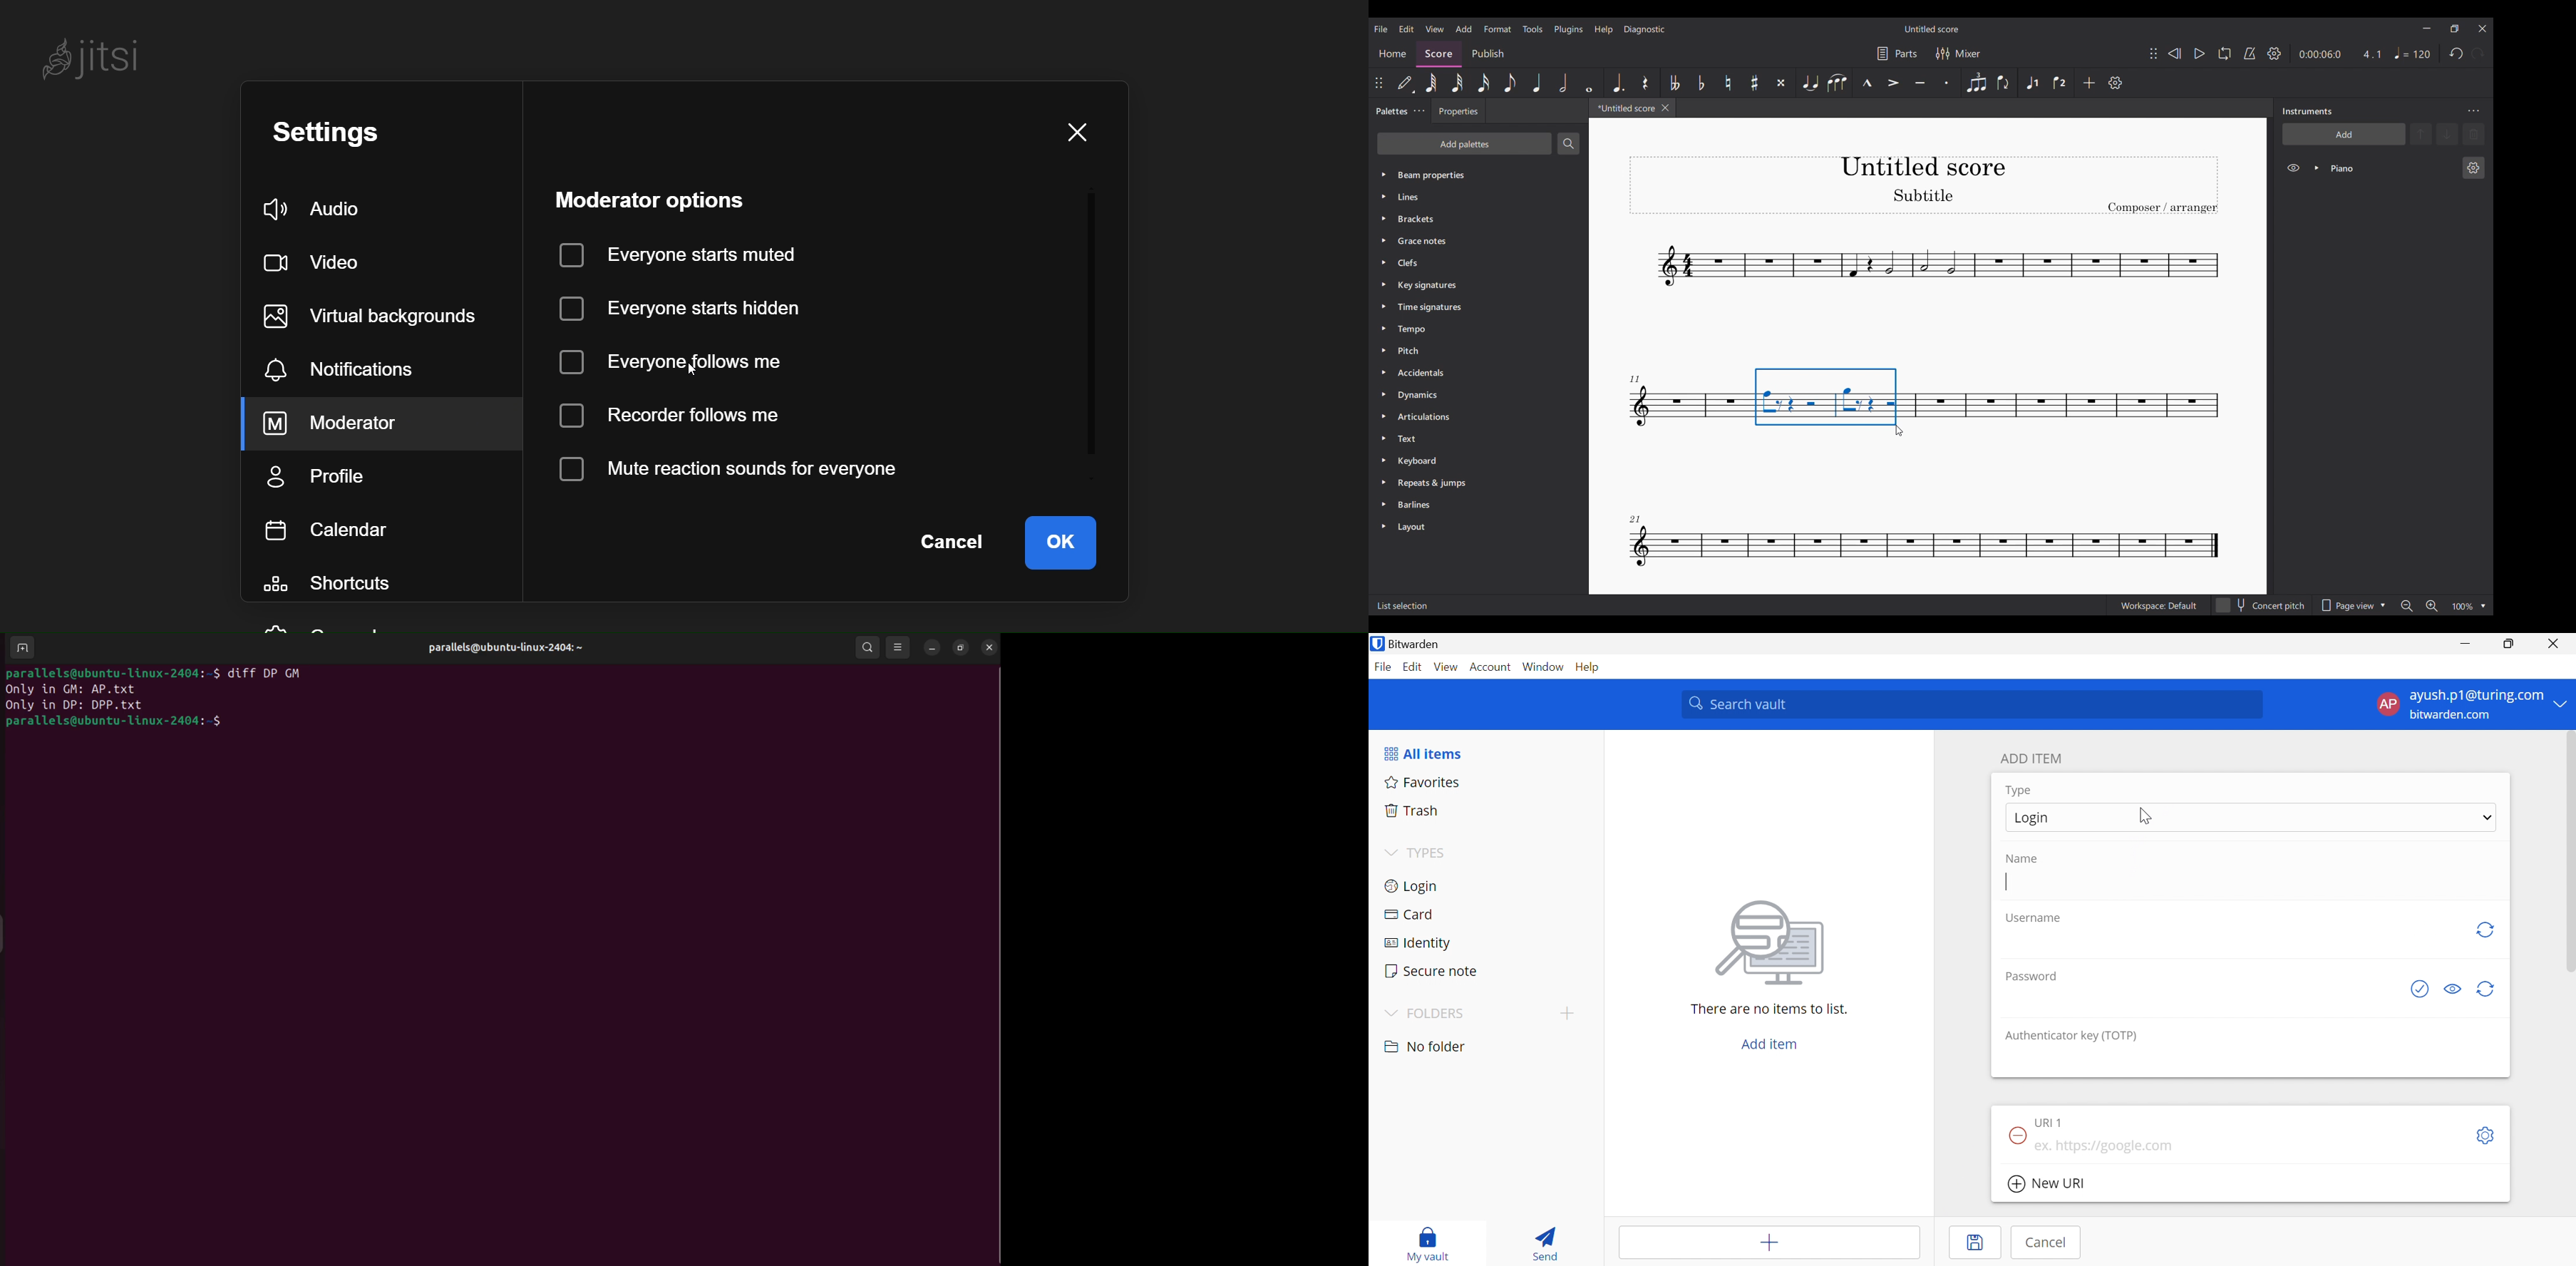 Image resolution: width=2576 pixels, height=1288 pixels. What do you see at coordinates (989, 647) in the screenshot?
I see `close` at bounding box center [989, 647].